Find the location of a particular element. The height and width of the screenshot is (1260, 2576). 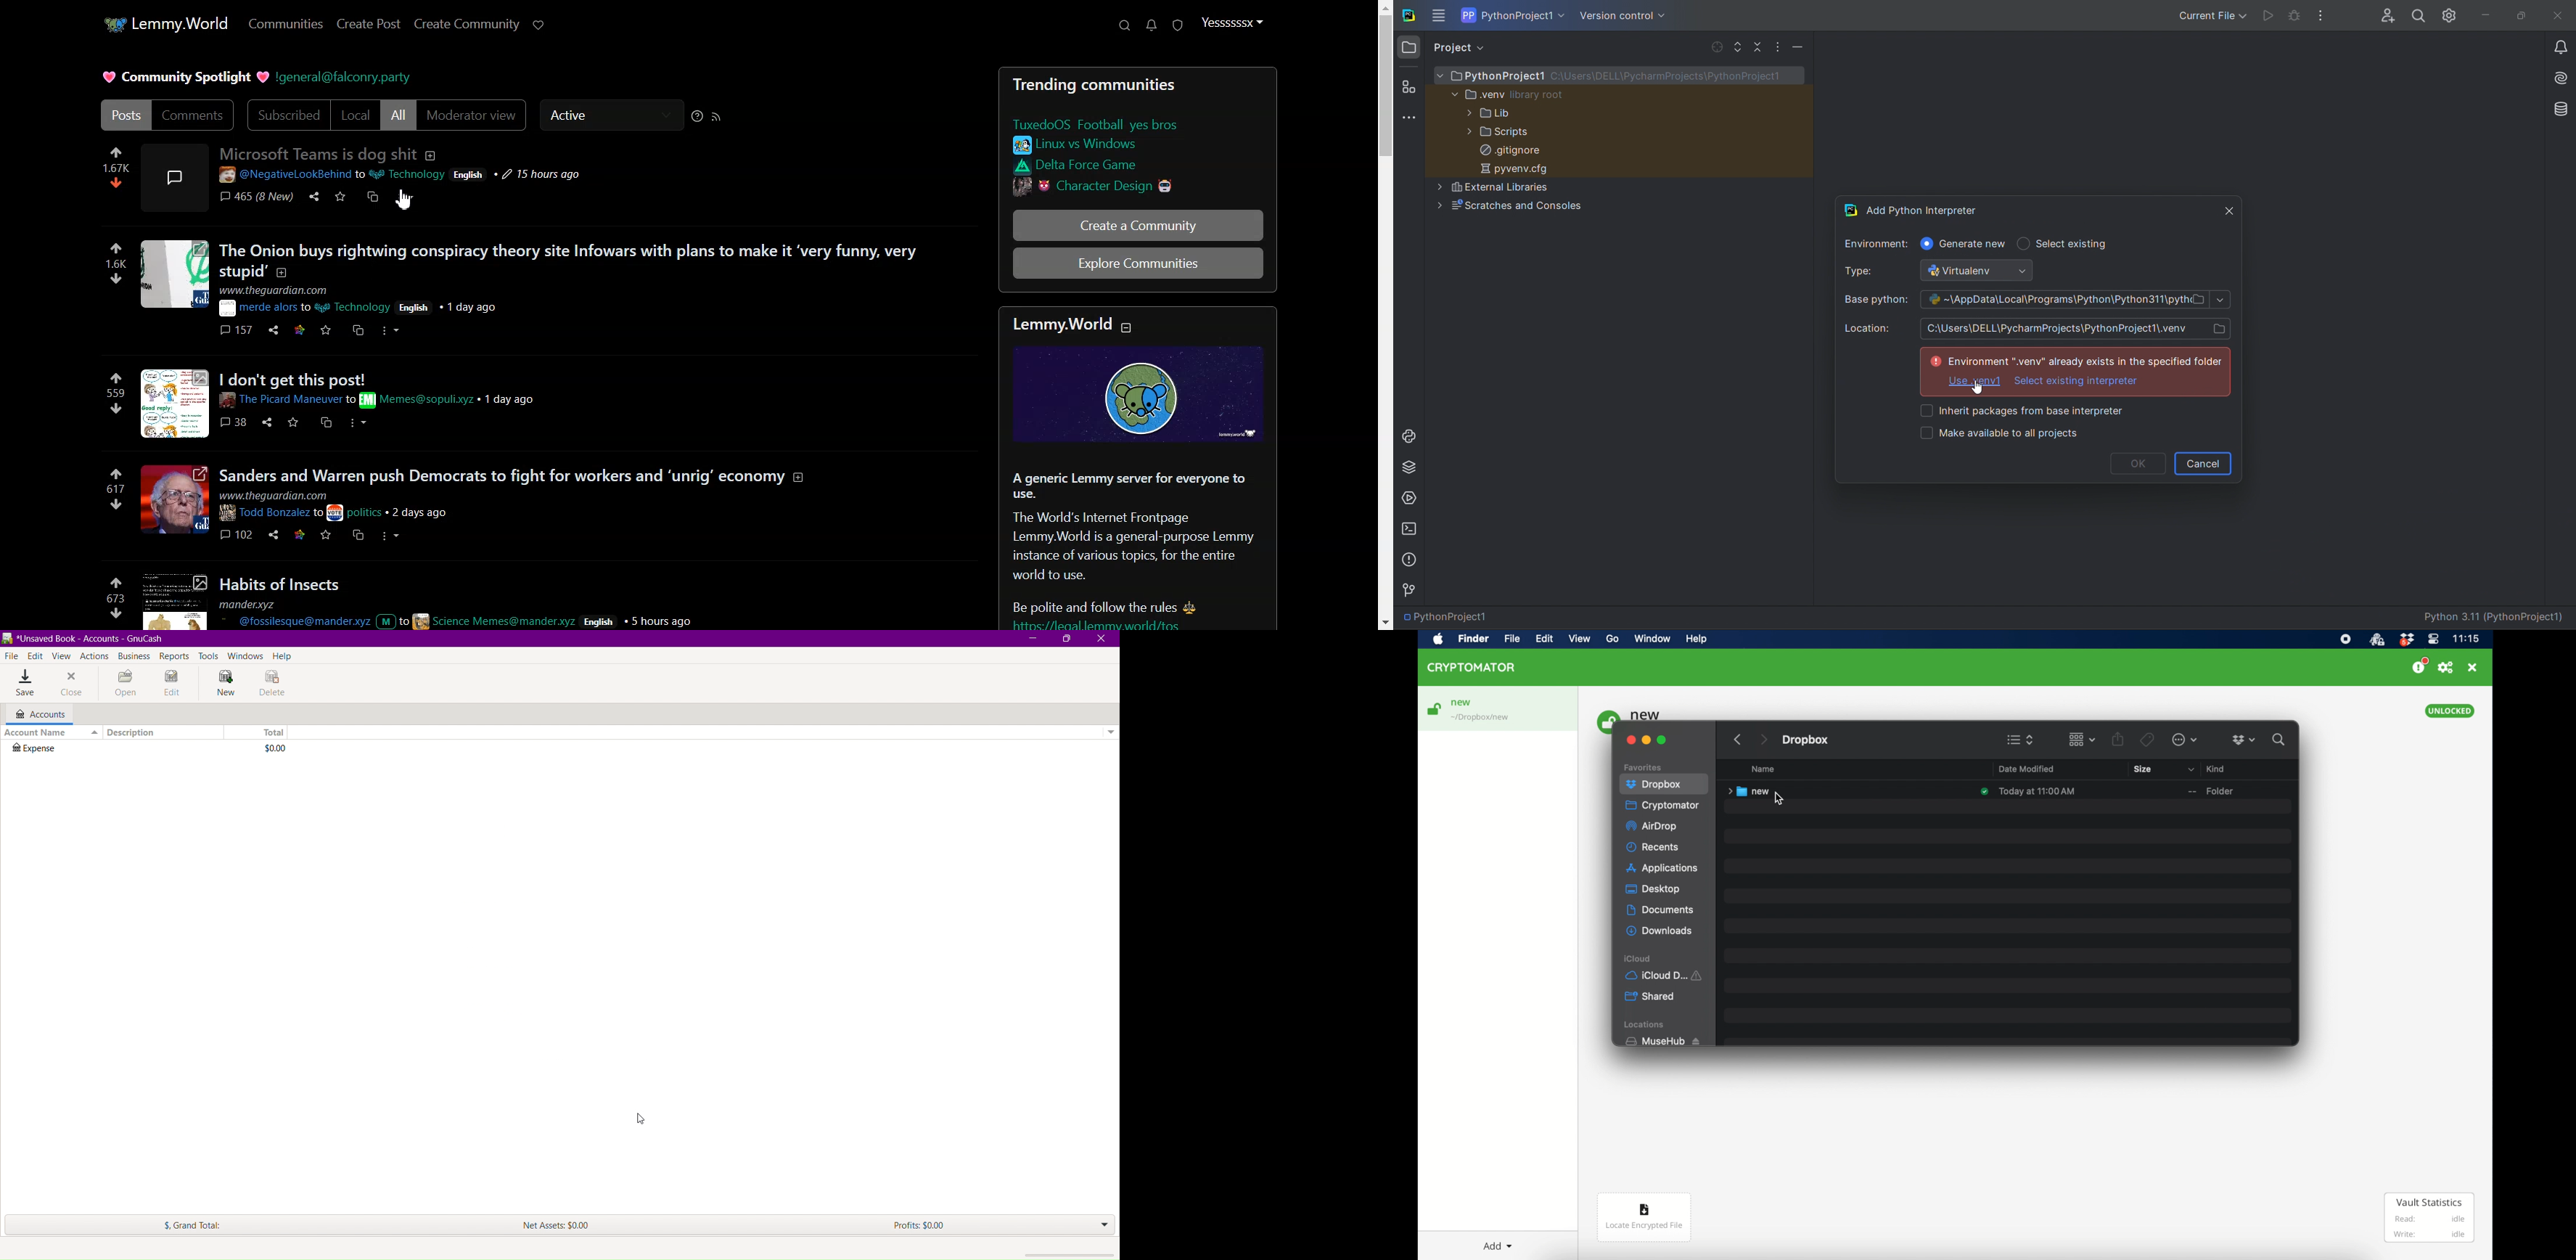

save is located at coordinates (342, 199).